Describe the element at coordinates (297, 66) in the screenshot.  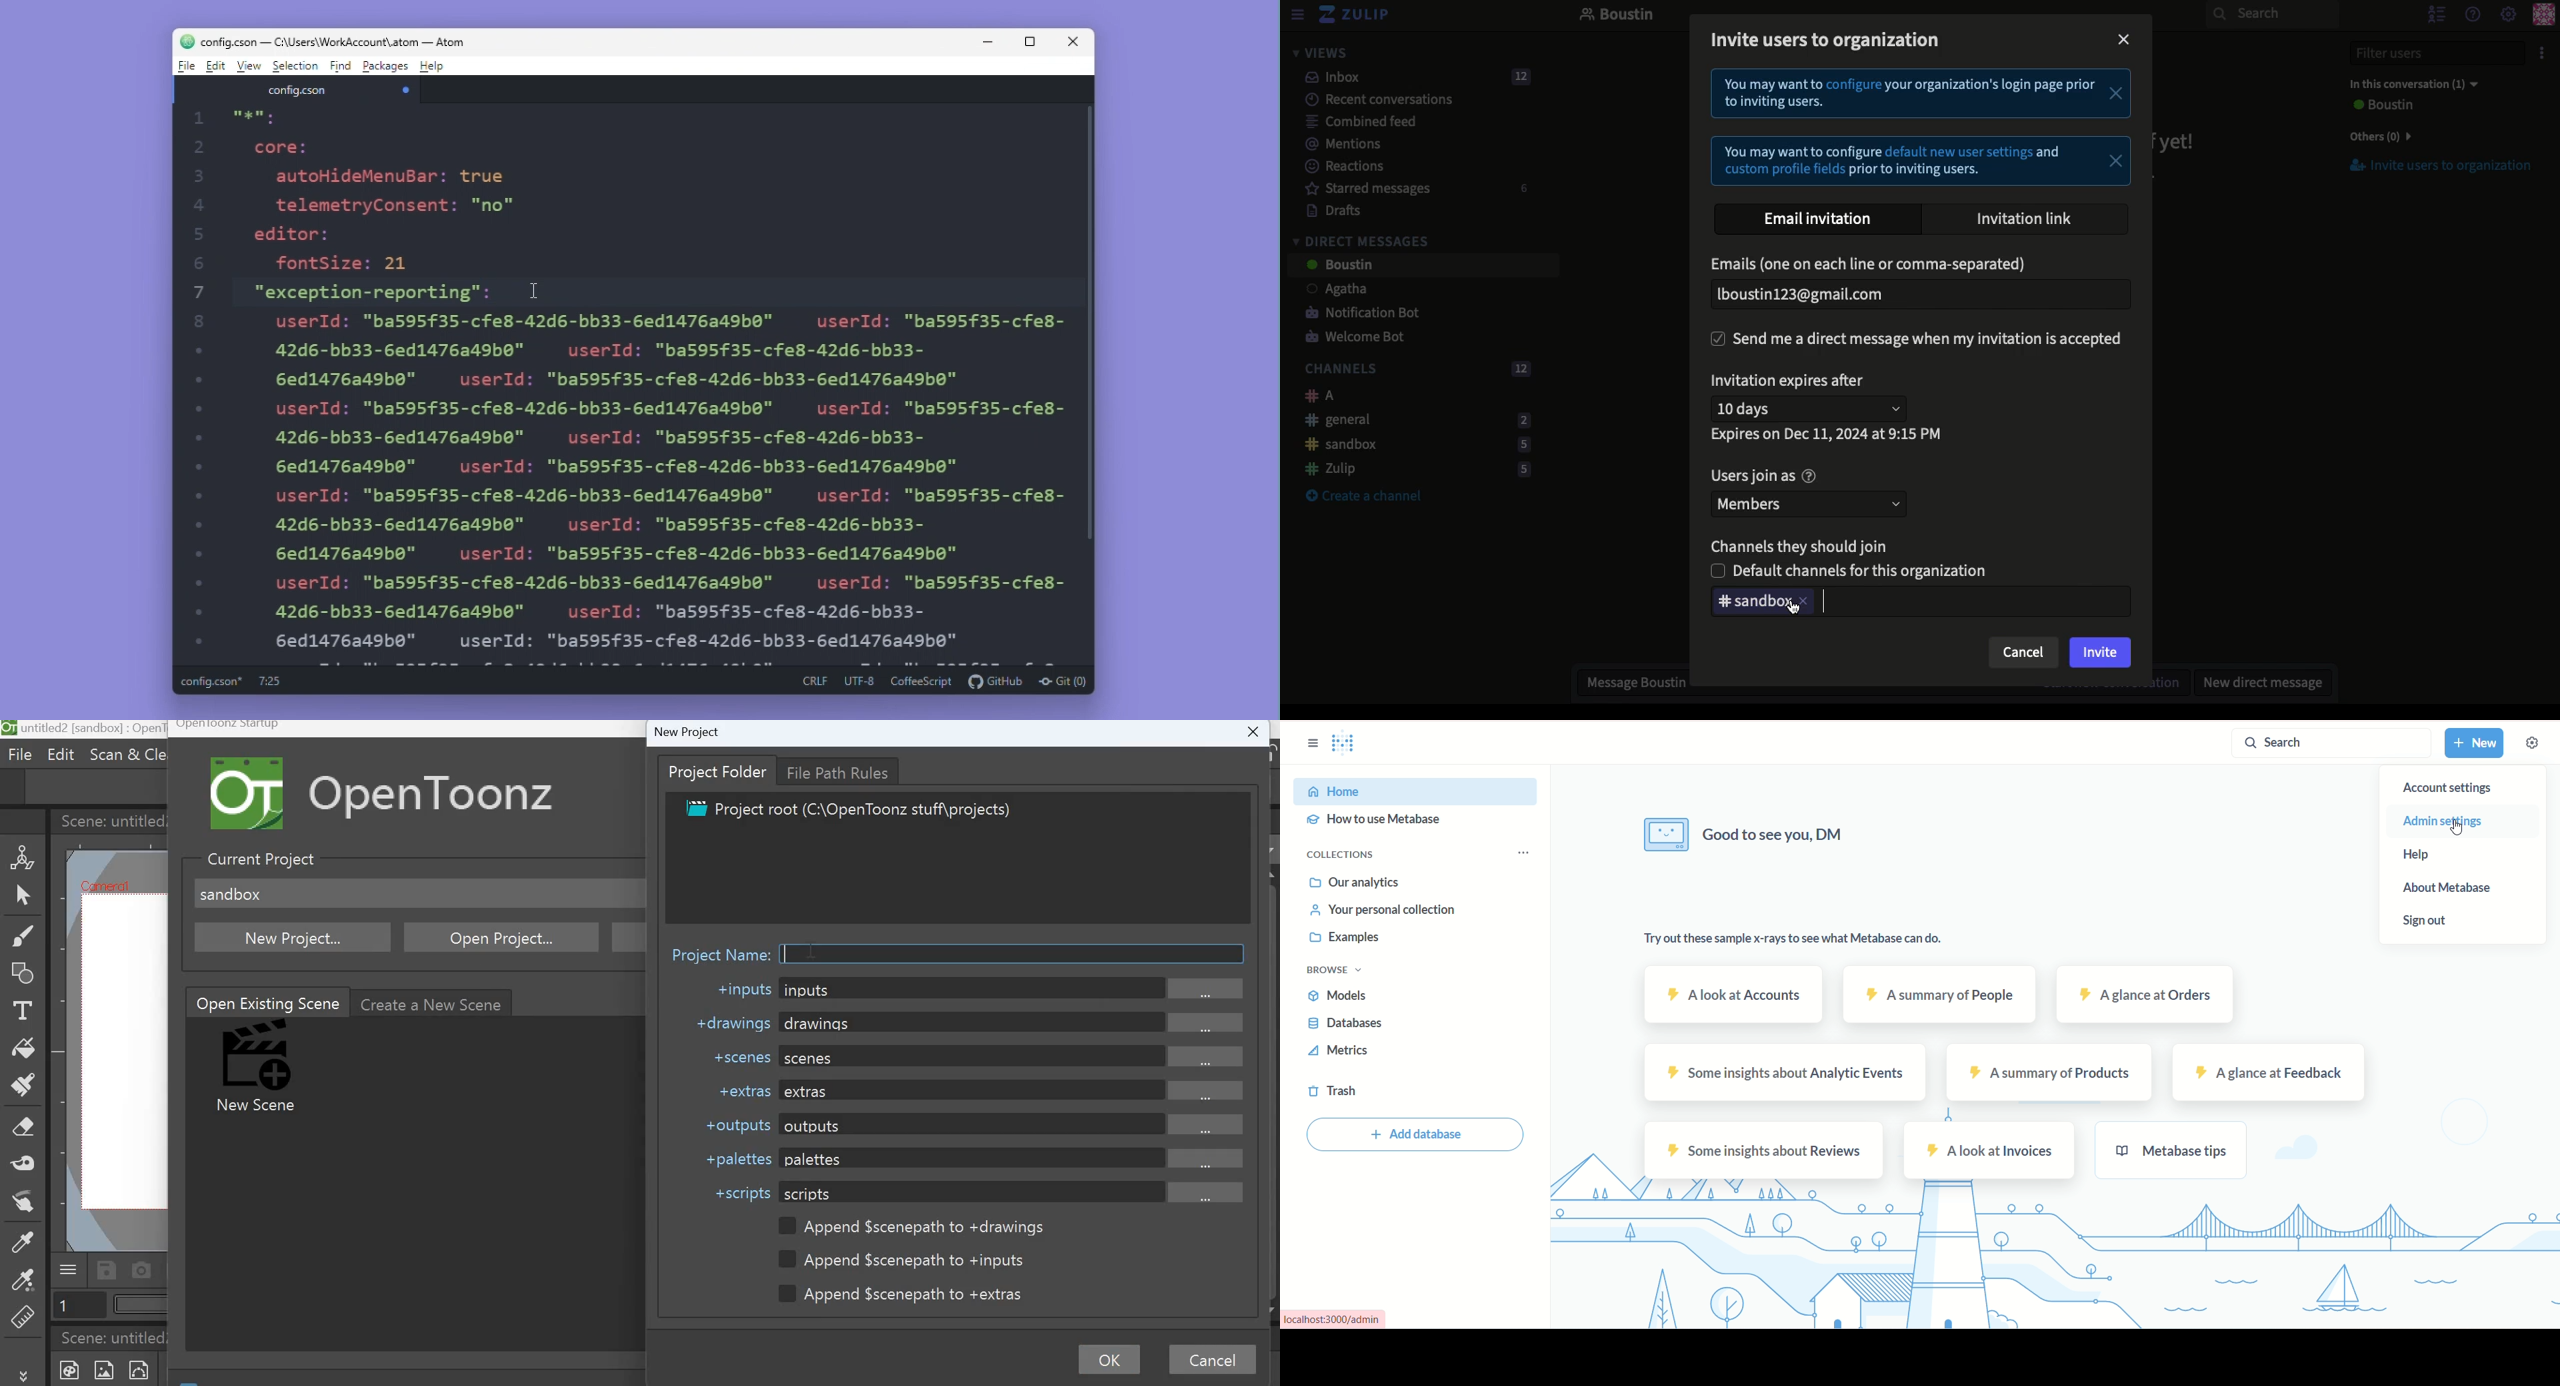
I see `Selection` at that location.